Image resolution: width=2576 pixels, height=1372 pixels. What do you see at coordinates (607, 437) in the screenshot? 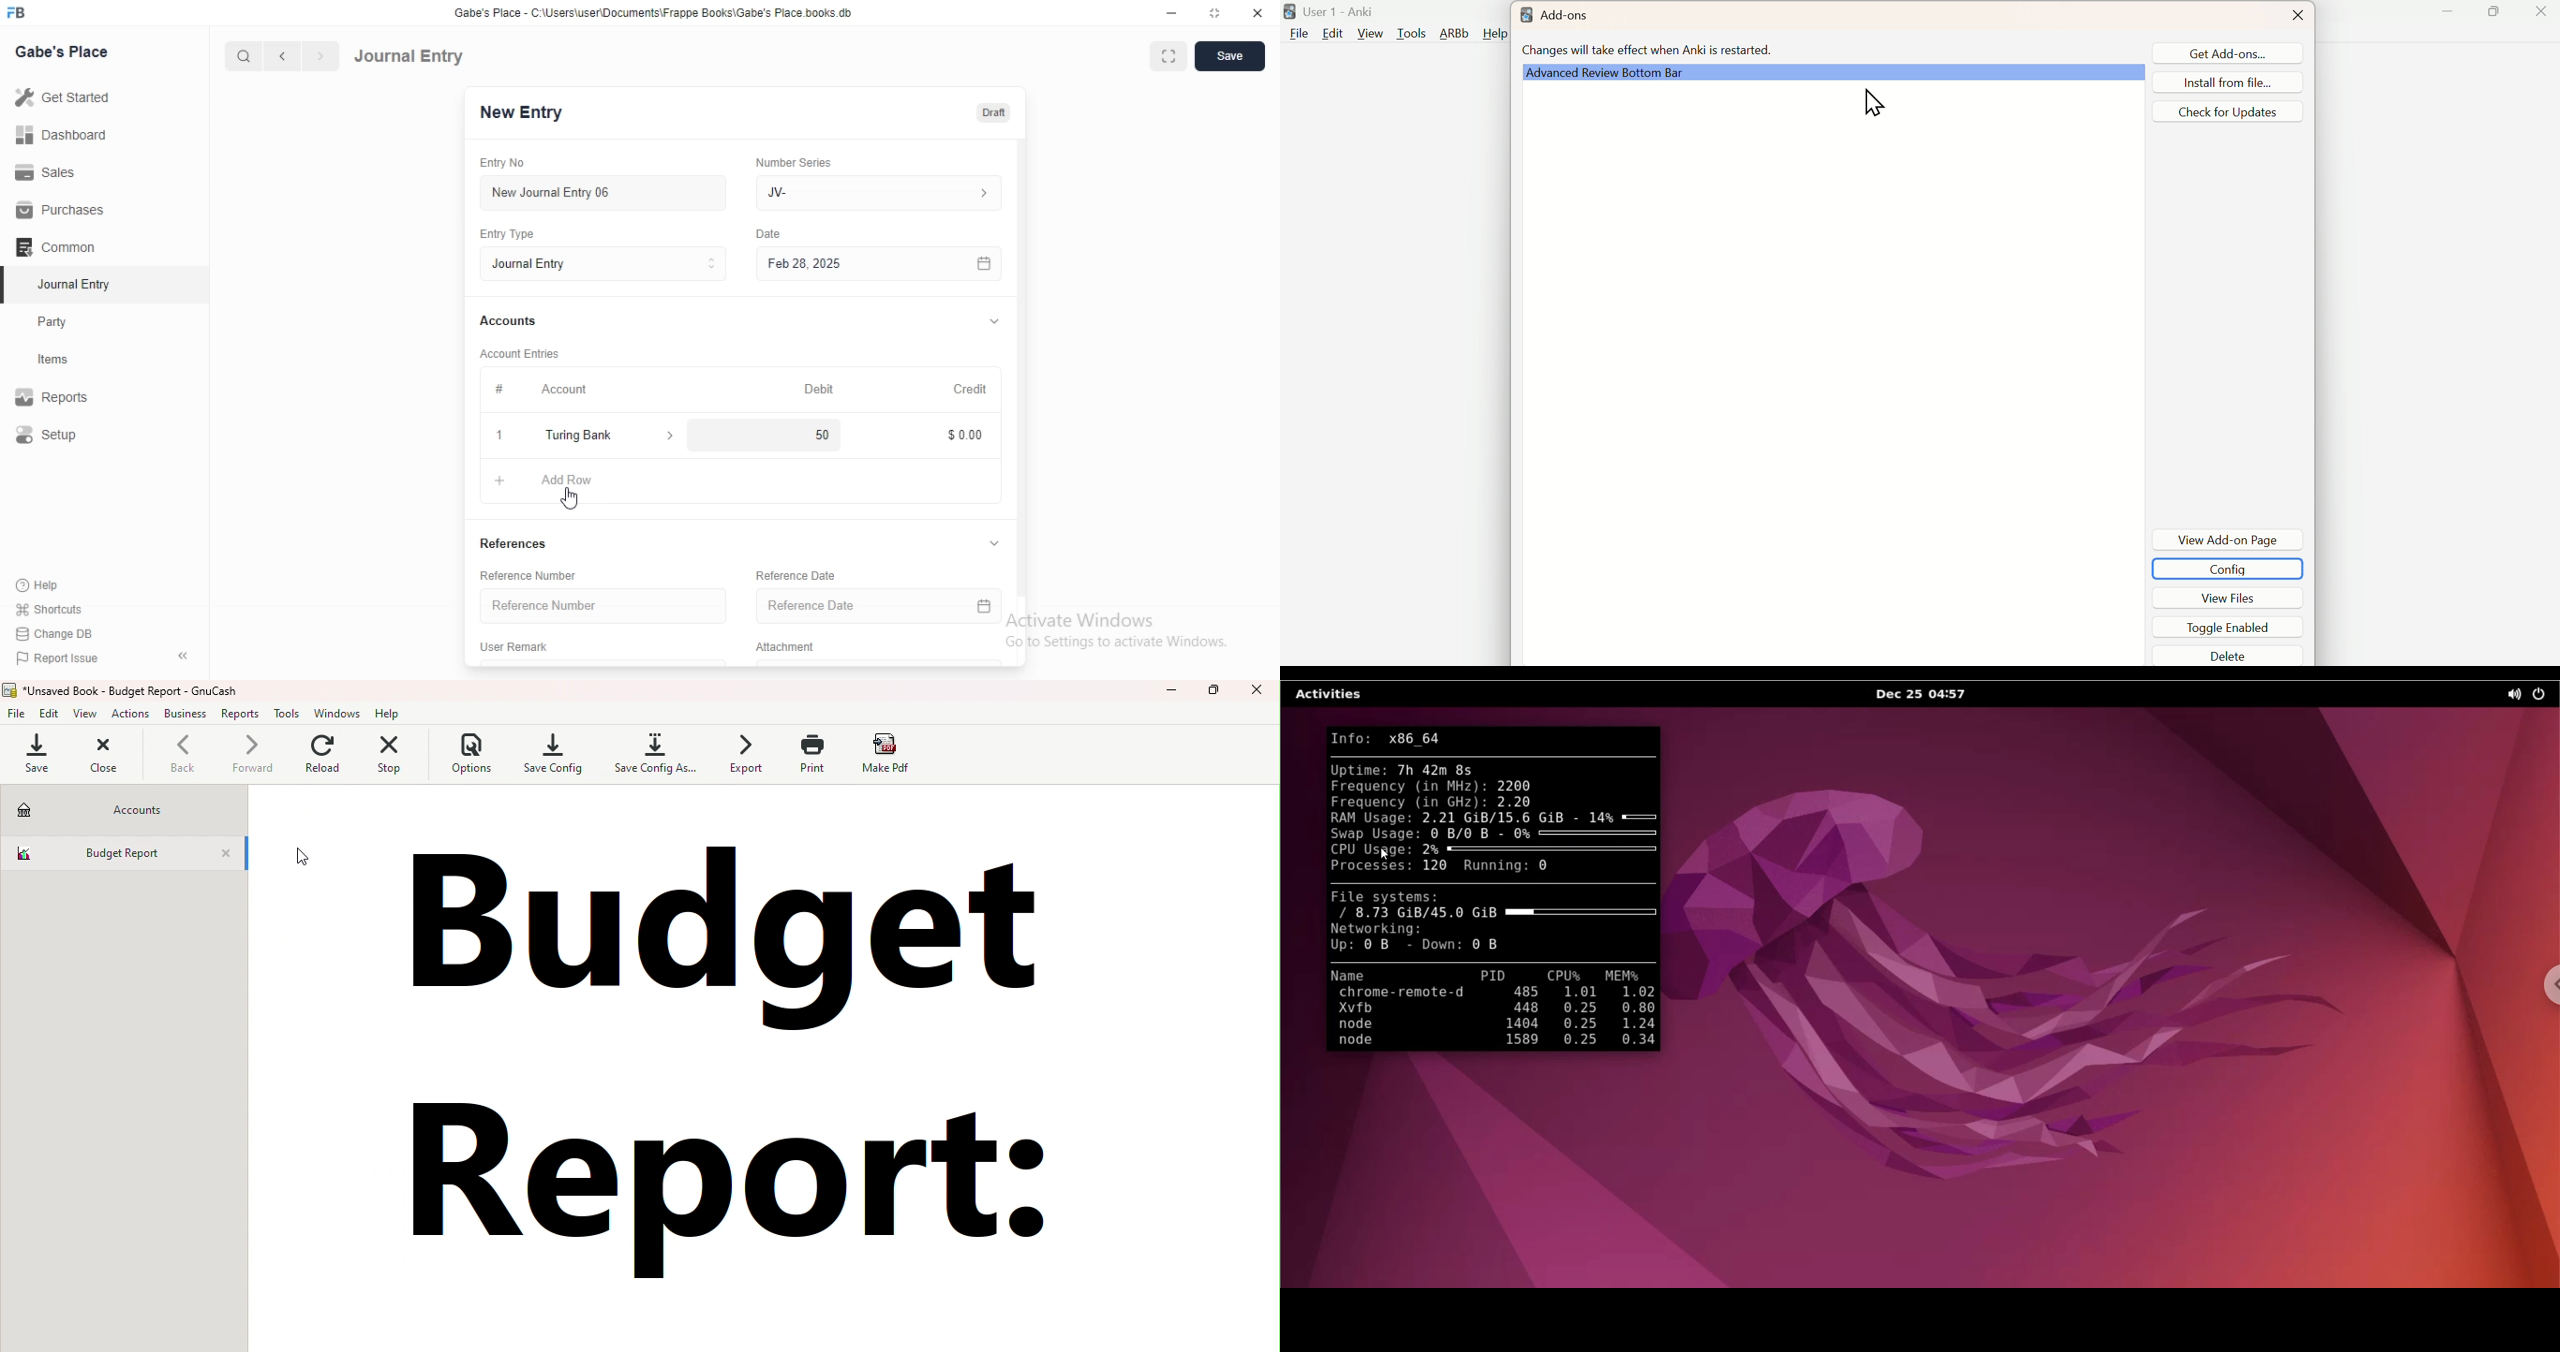
I see `turing bank` at bounding box center [607, 437].